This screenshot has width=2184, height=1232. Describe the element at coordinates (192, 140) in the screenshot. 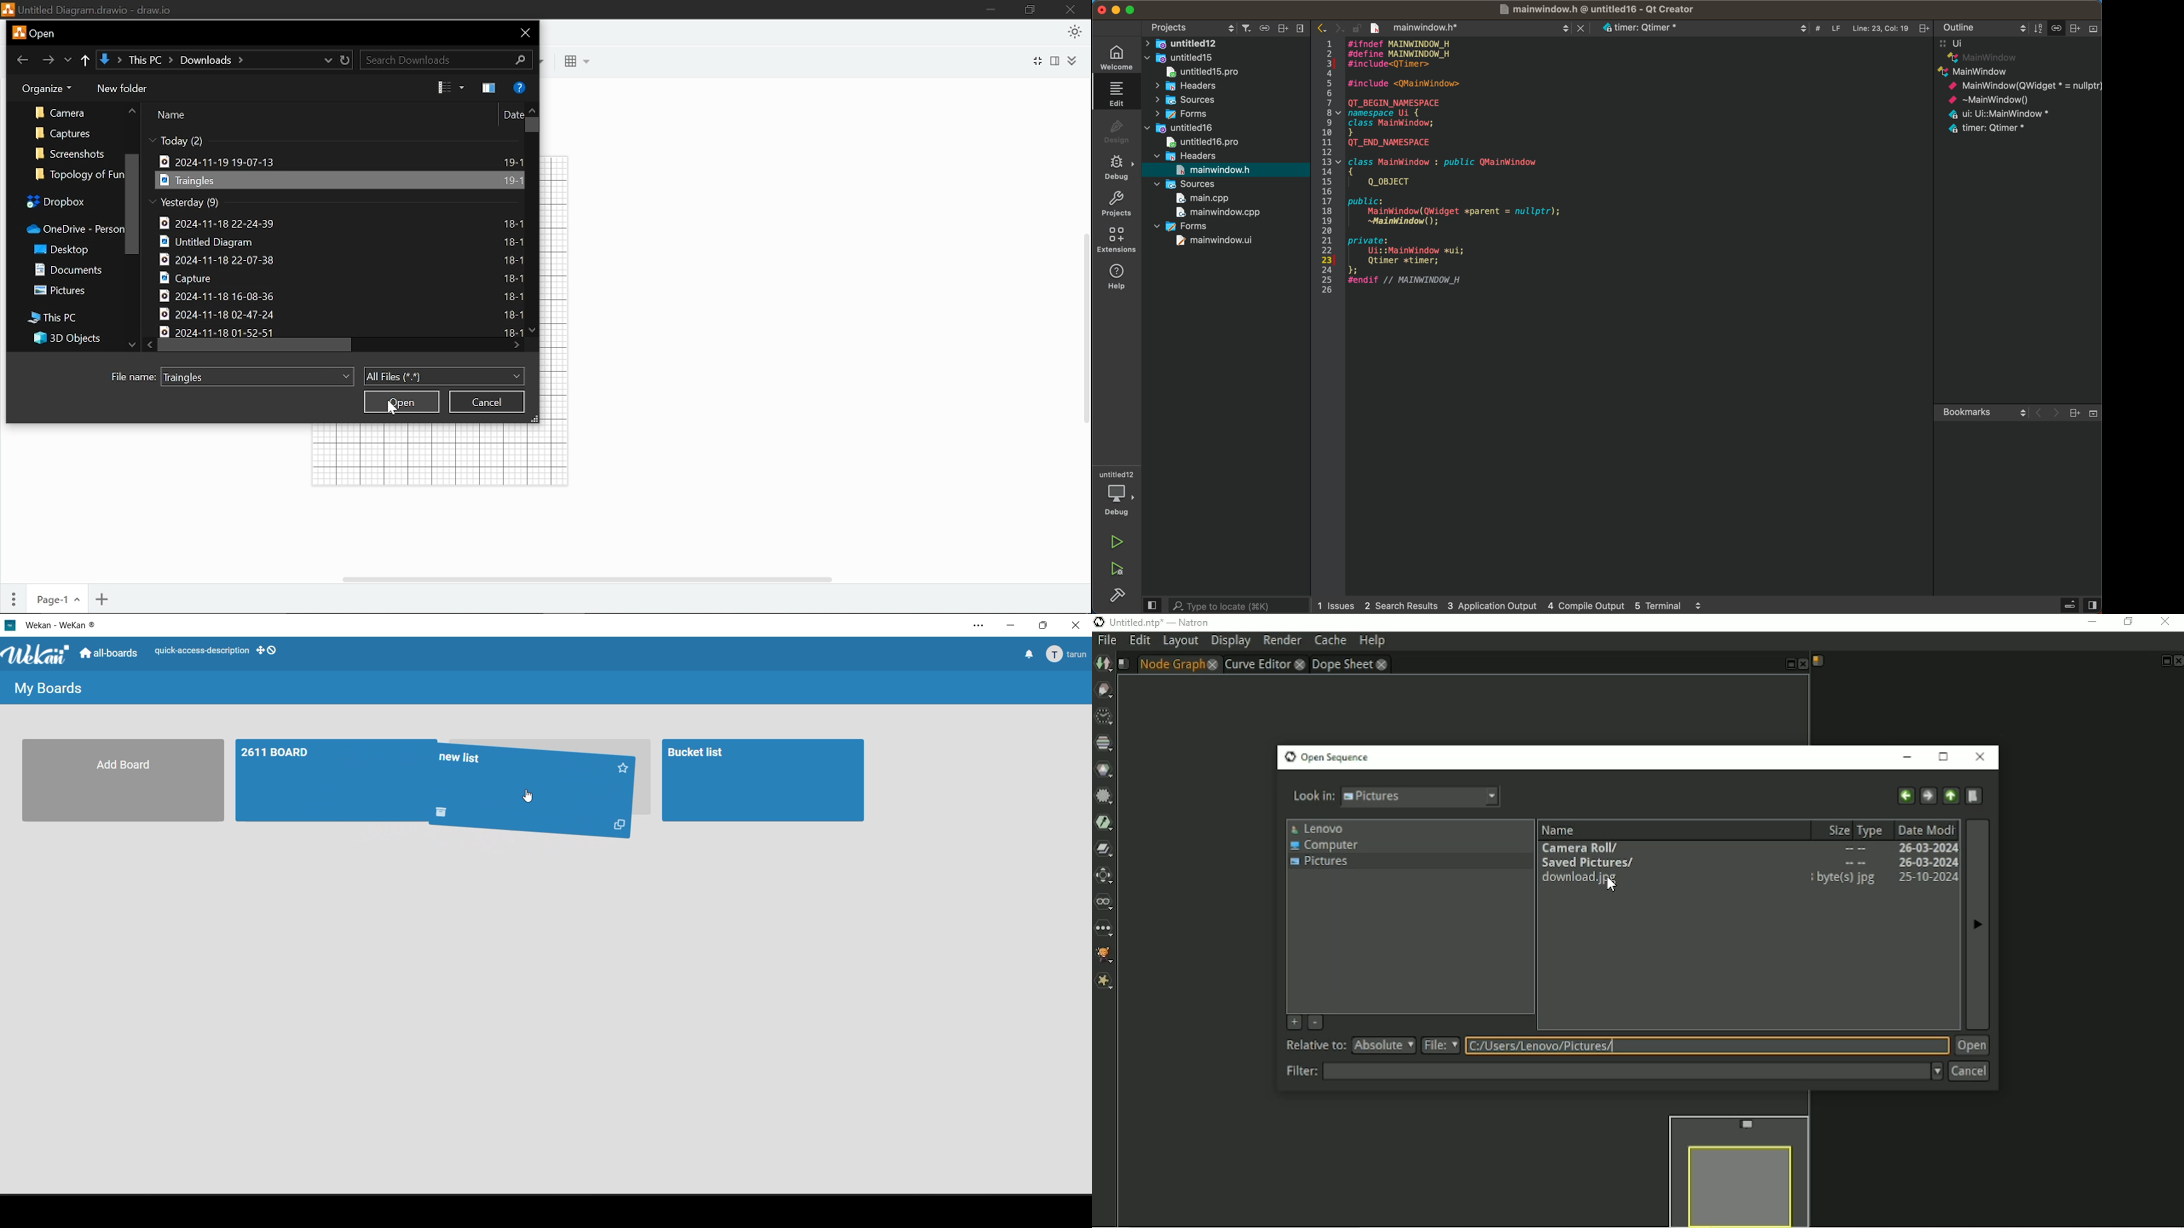

I see `Today (2)` at that location.